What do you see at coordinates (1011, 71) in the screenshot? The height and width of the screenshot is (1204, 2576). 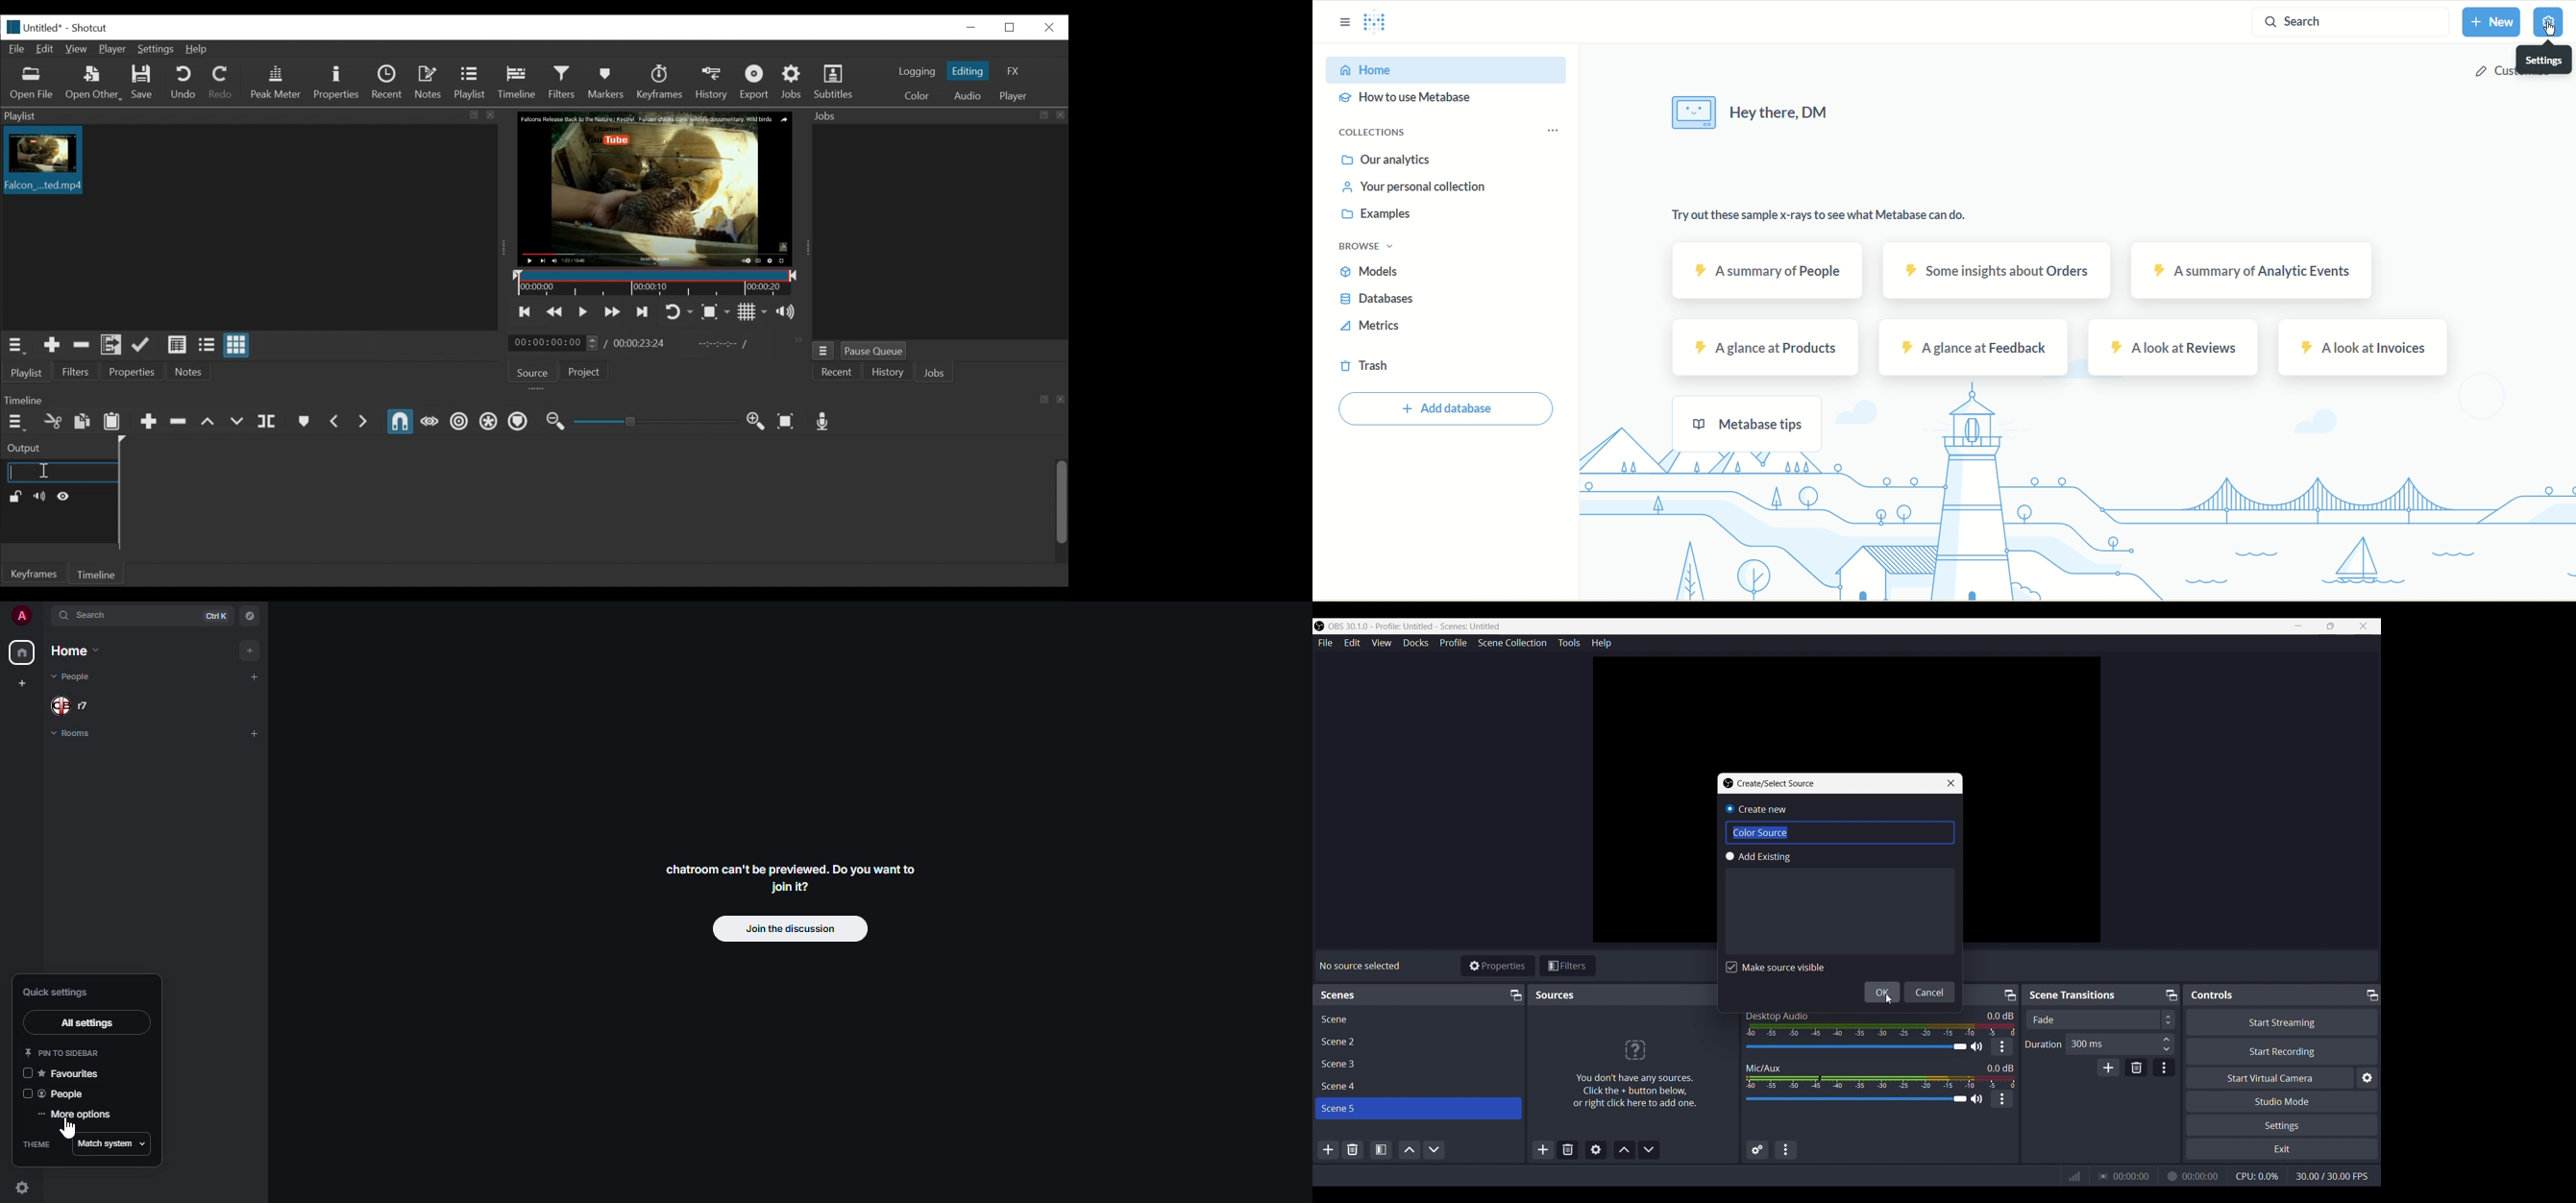 I see `FX` at bounding box center [1011, 71].